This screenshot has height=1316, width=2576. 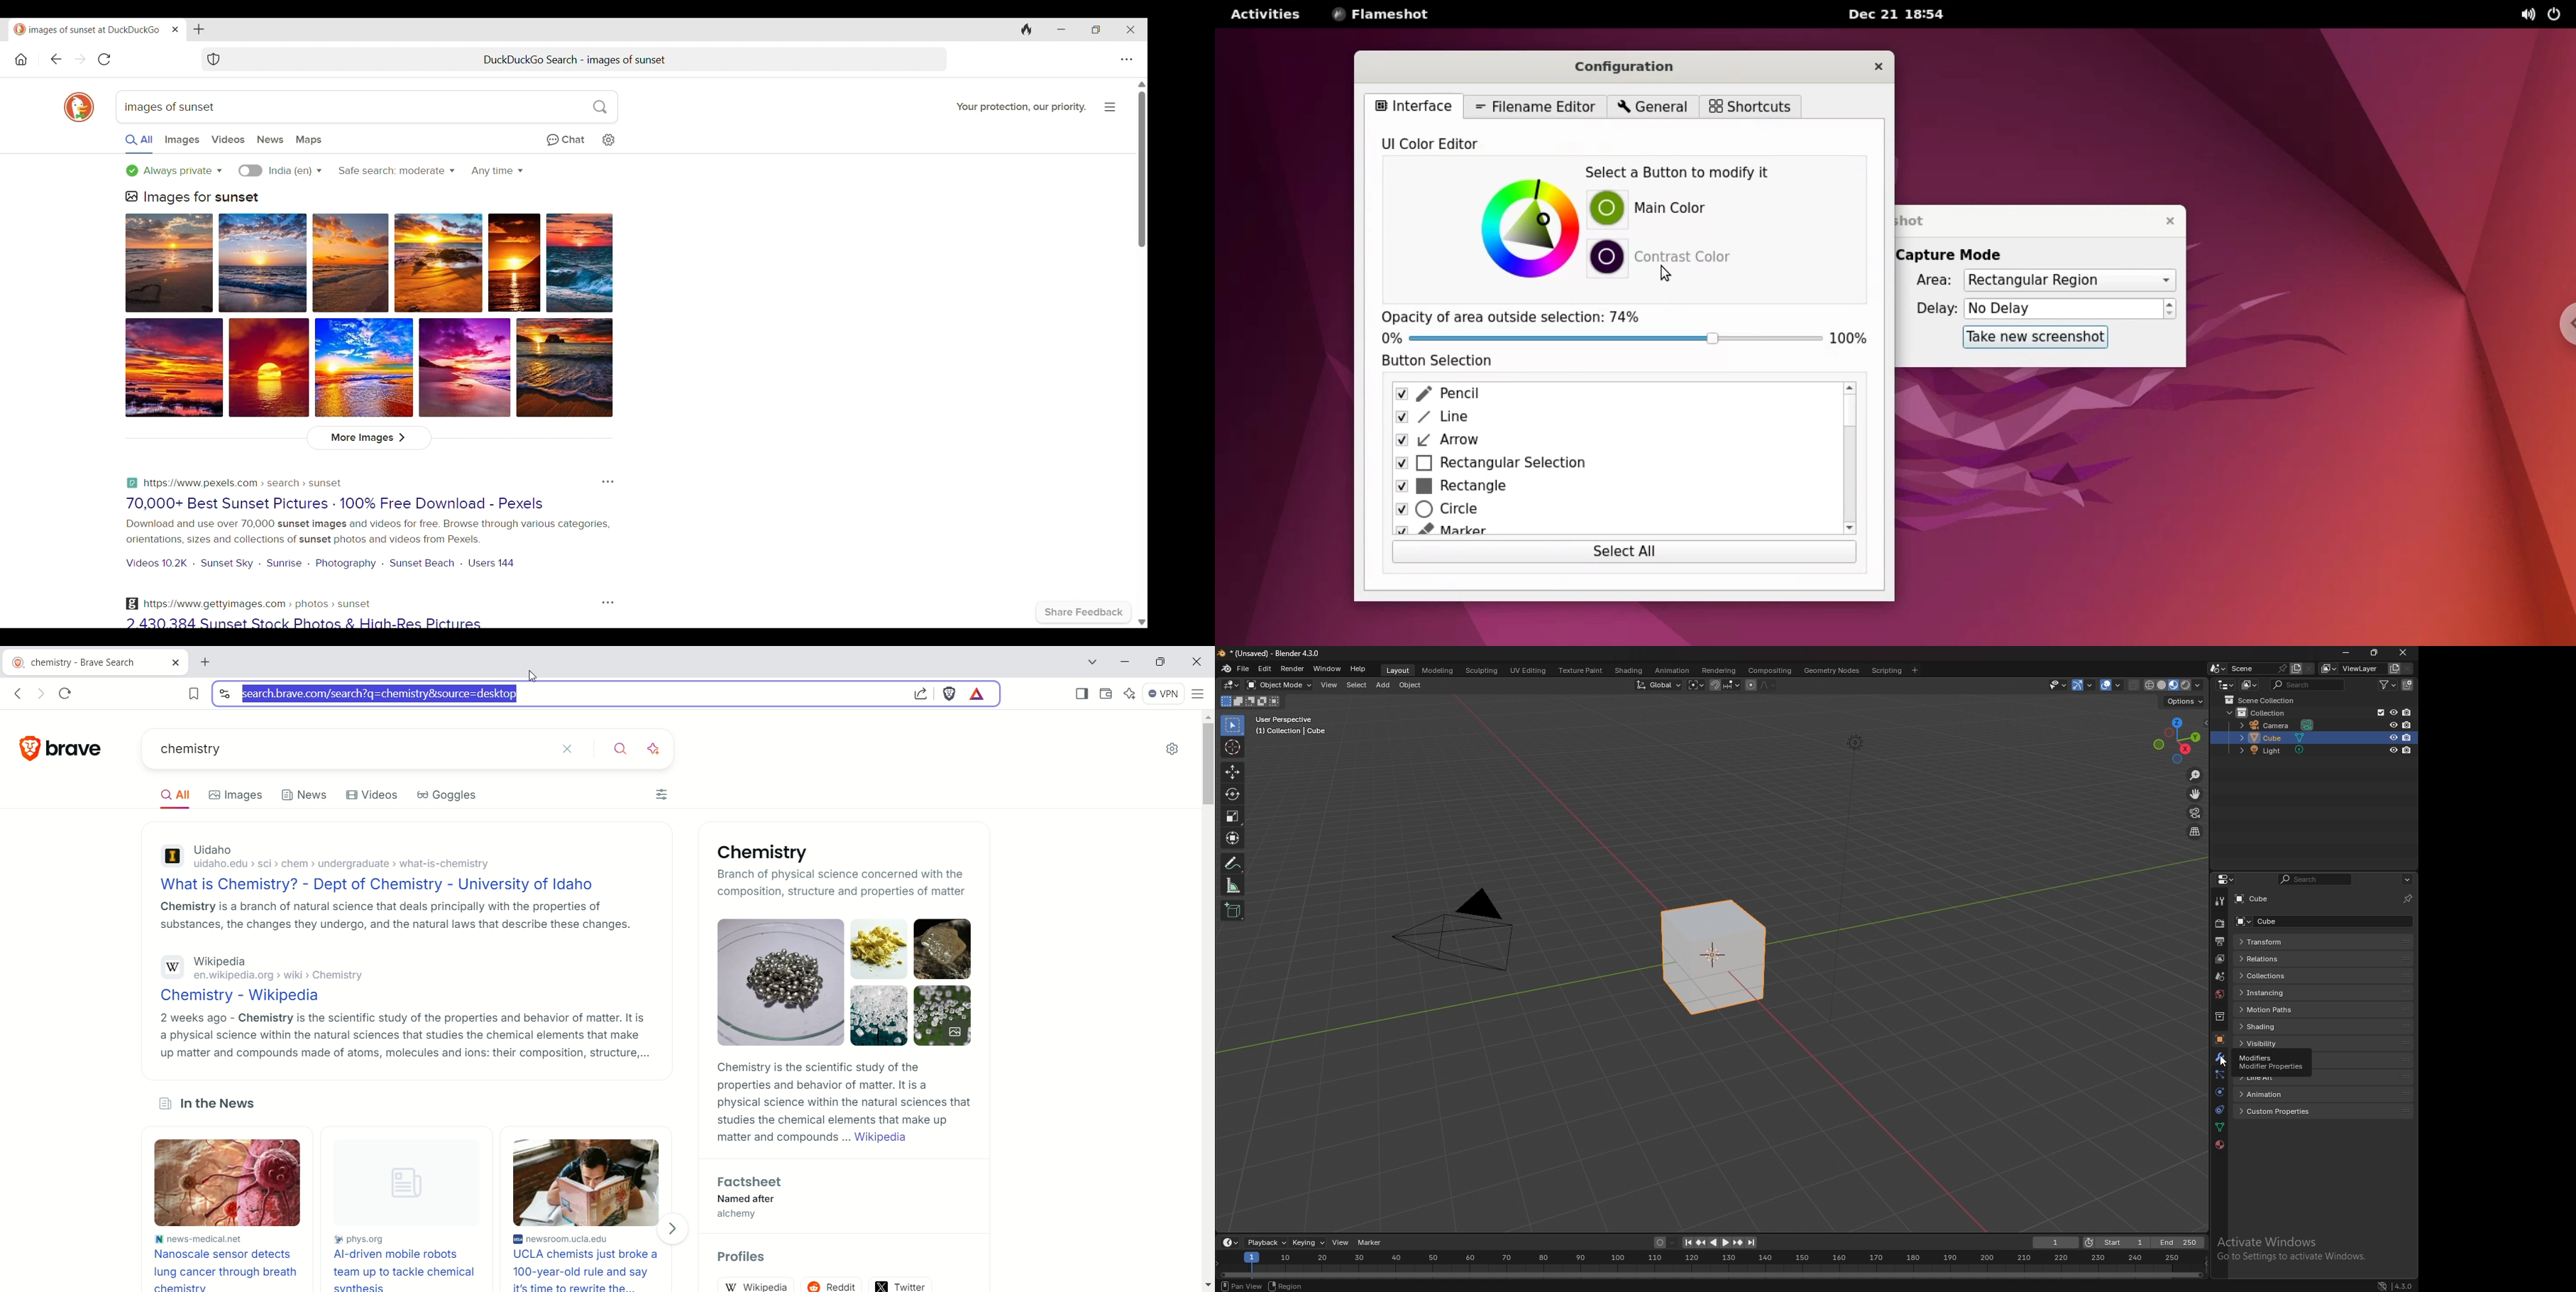 I want to click on customize and control Brave, so click(x=1201, y=695).